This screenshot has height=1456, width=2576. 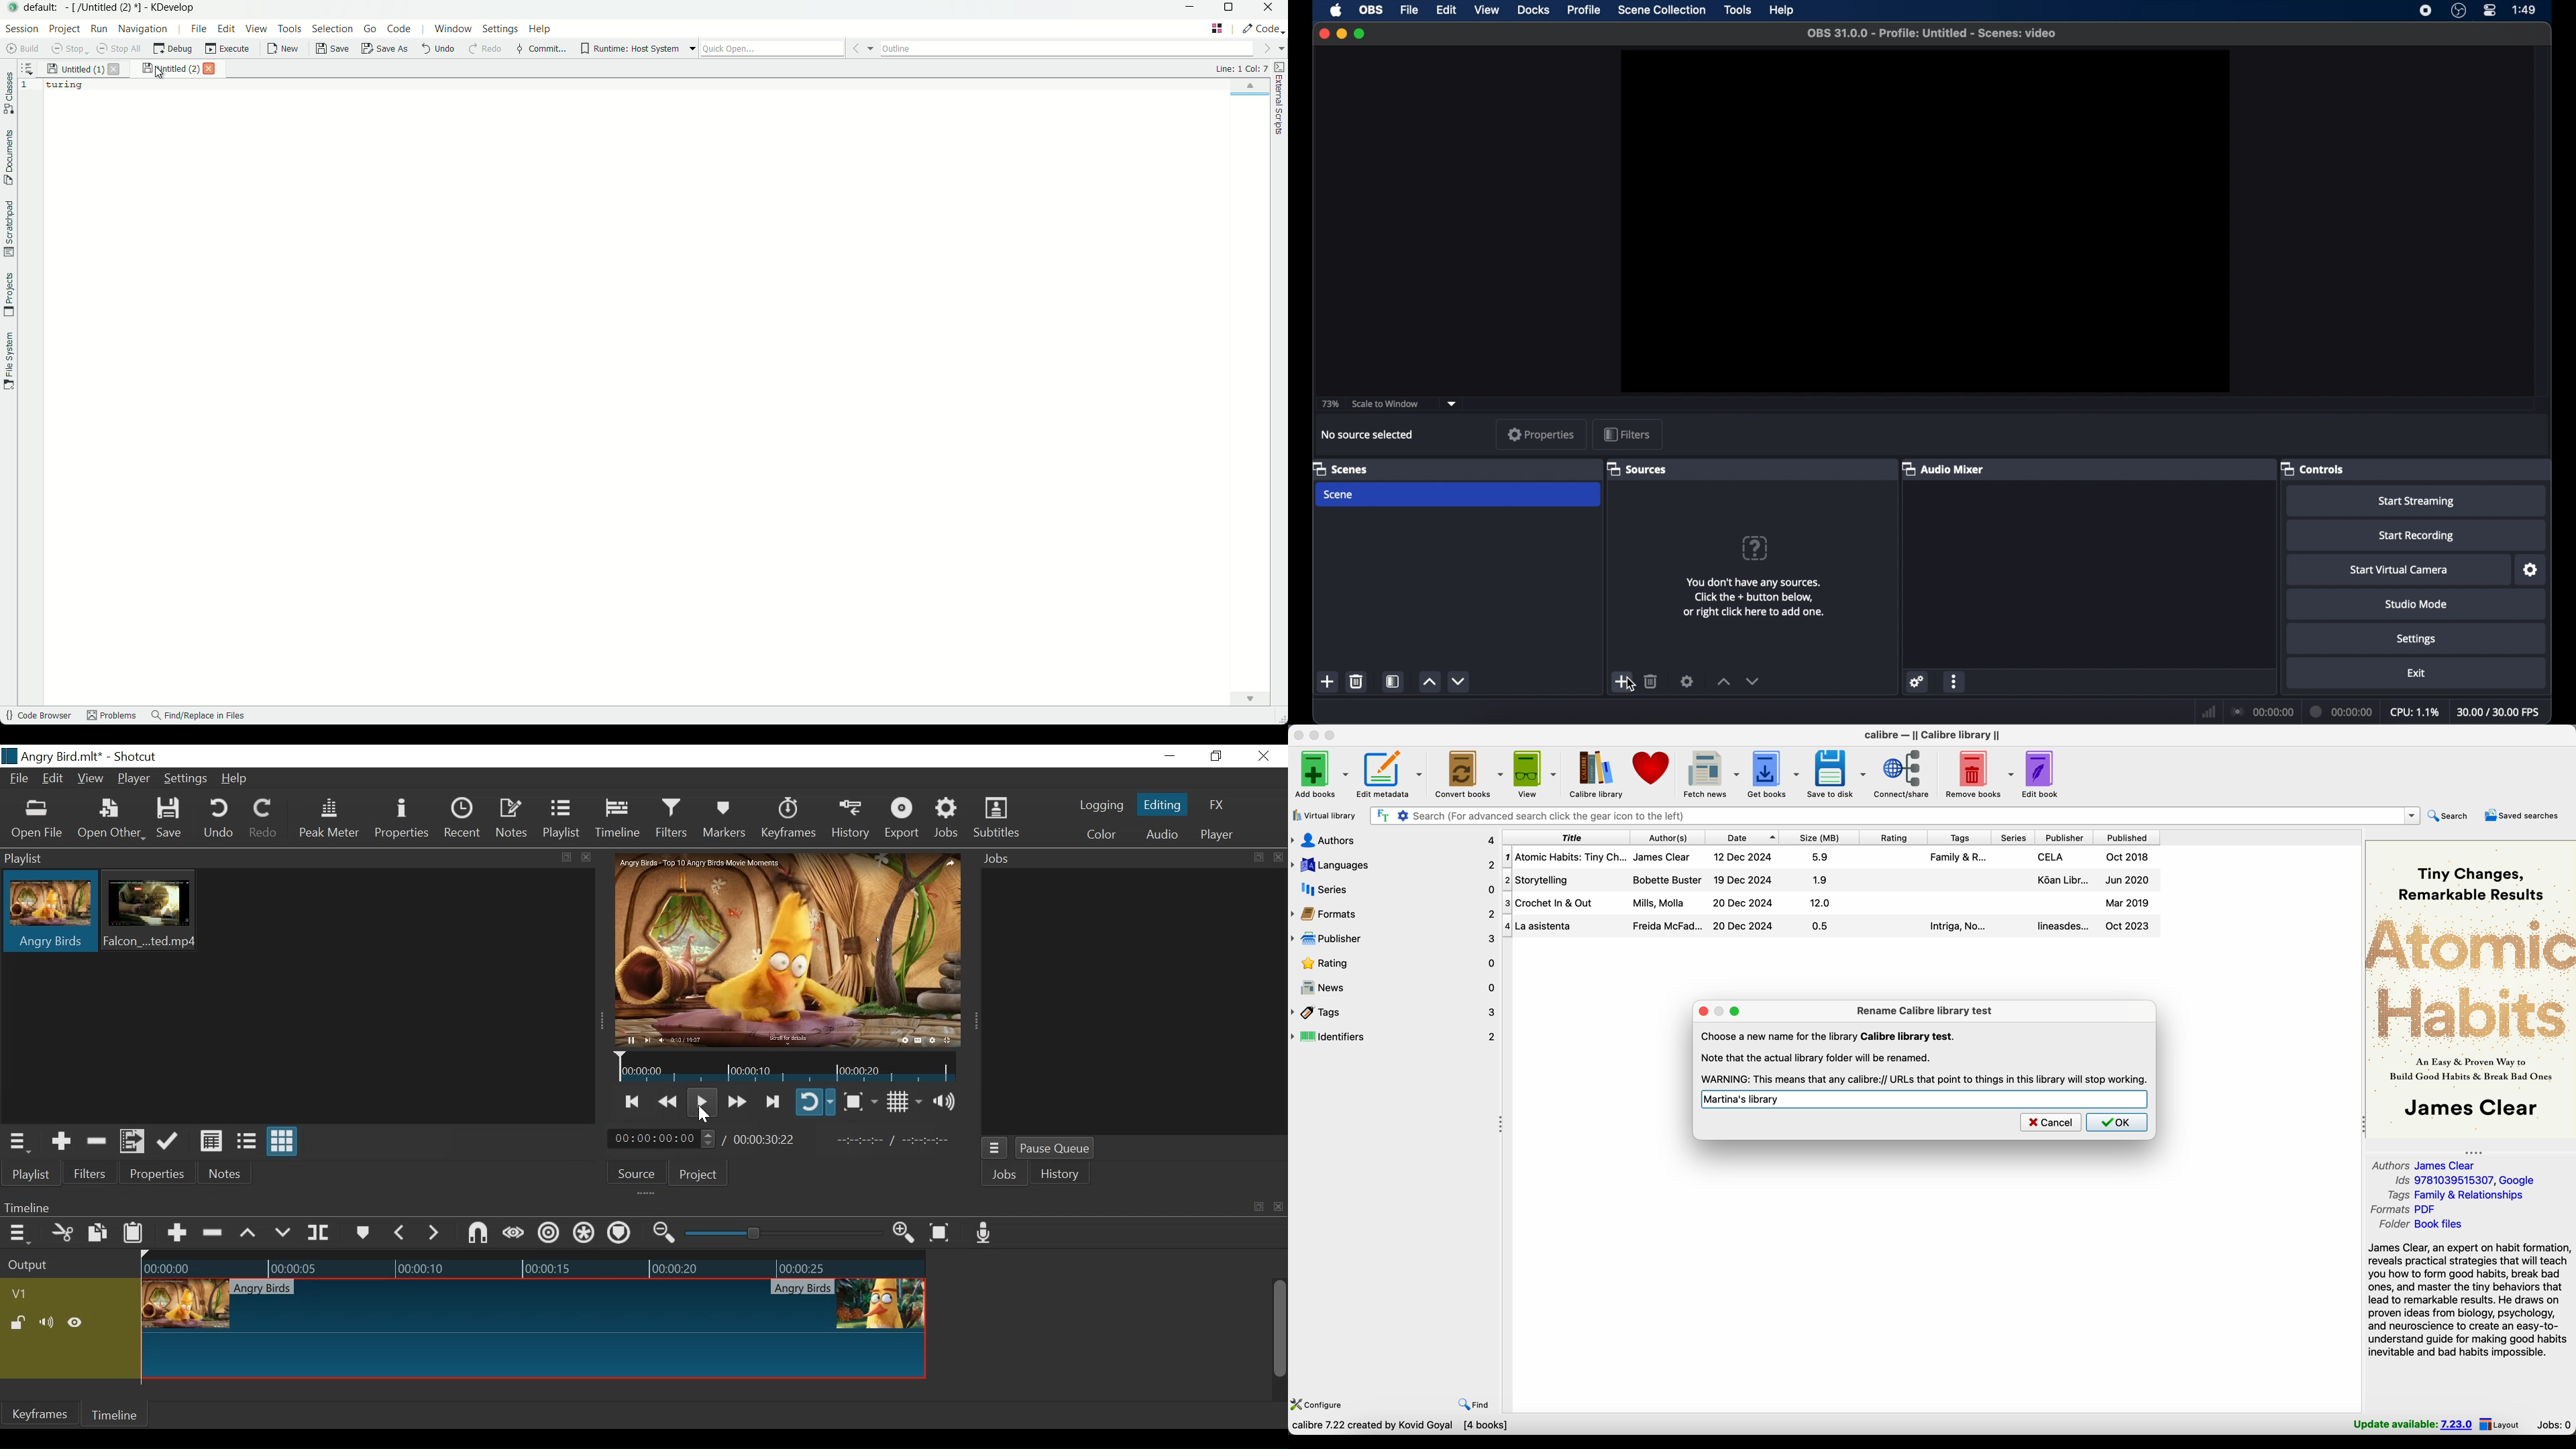 What do you see at coordinates (1452, 404) in the screenshot?
I see `dropdown` at bounding box center [1452, 404].